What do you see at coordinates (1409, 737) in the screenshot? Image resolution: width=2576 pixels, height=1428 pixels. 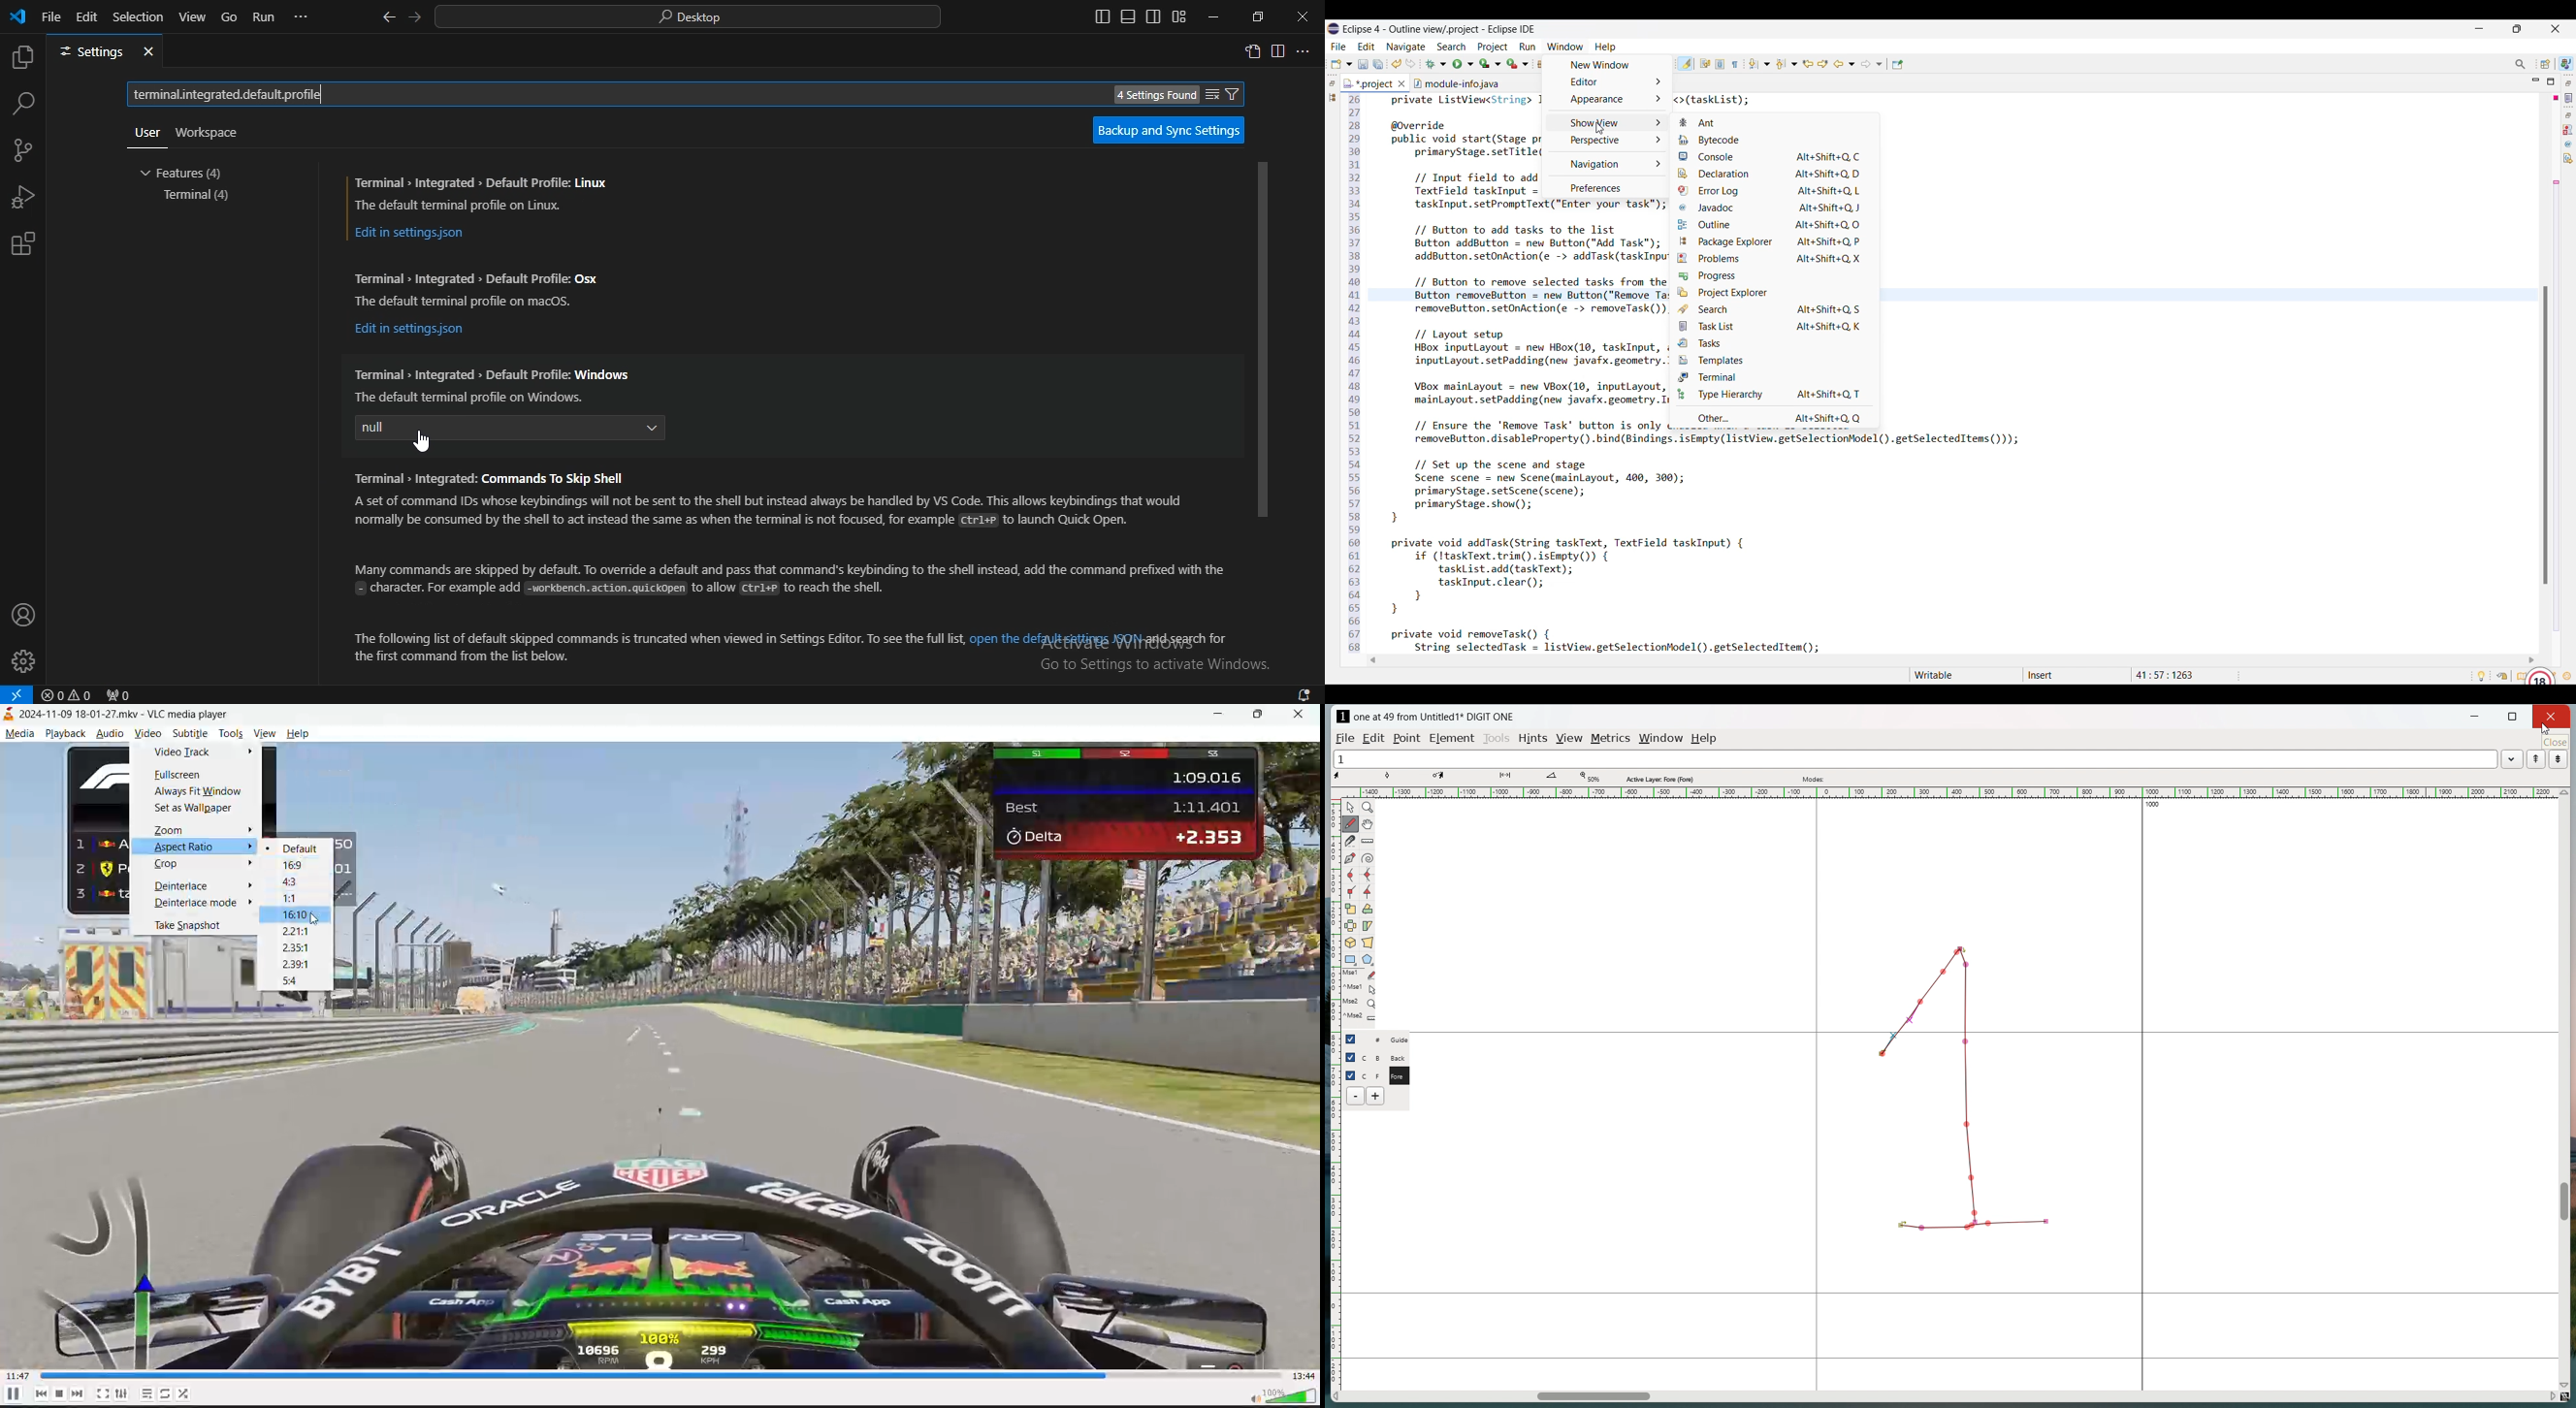 I see `Point` at bounding box center [1409, 737].